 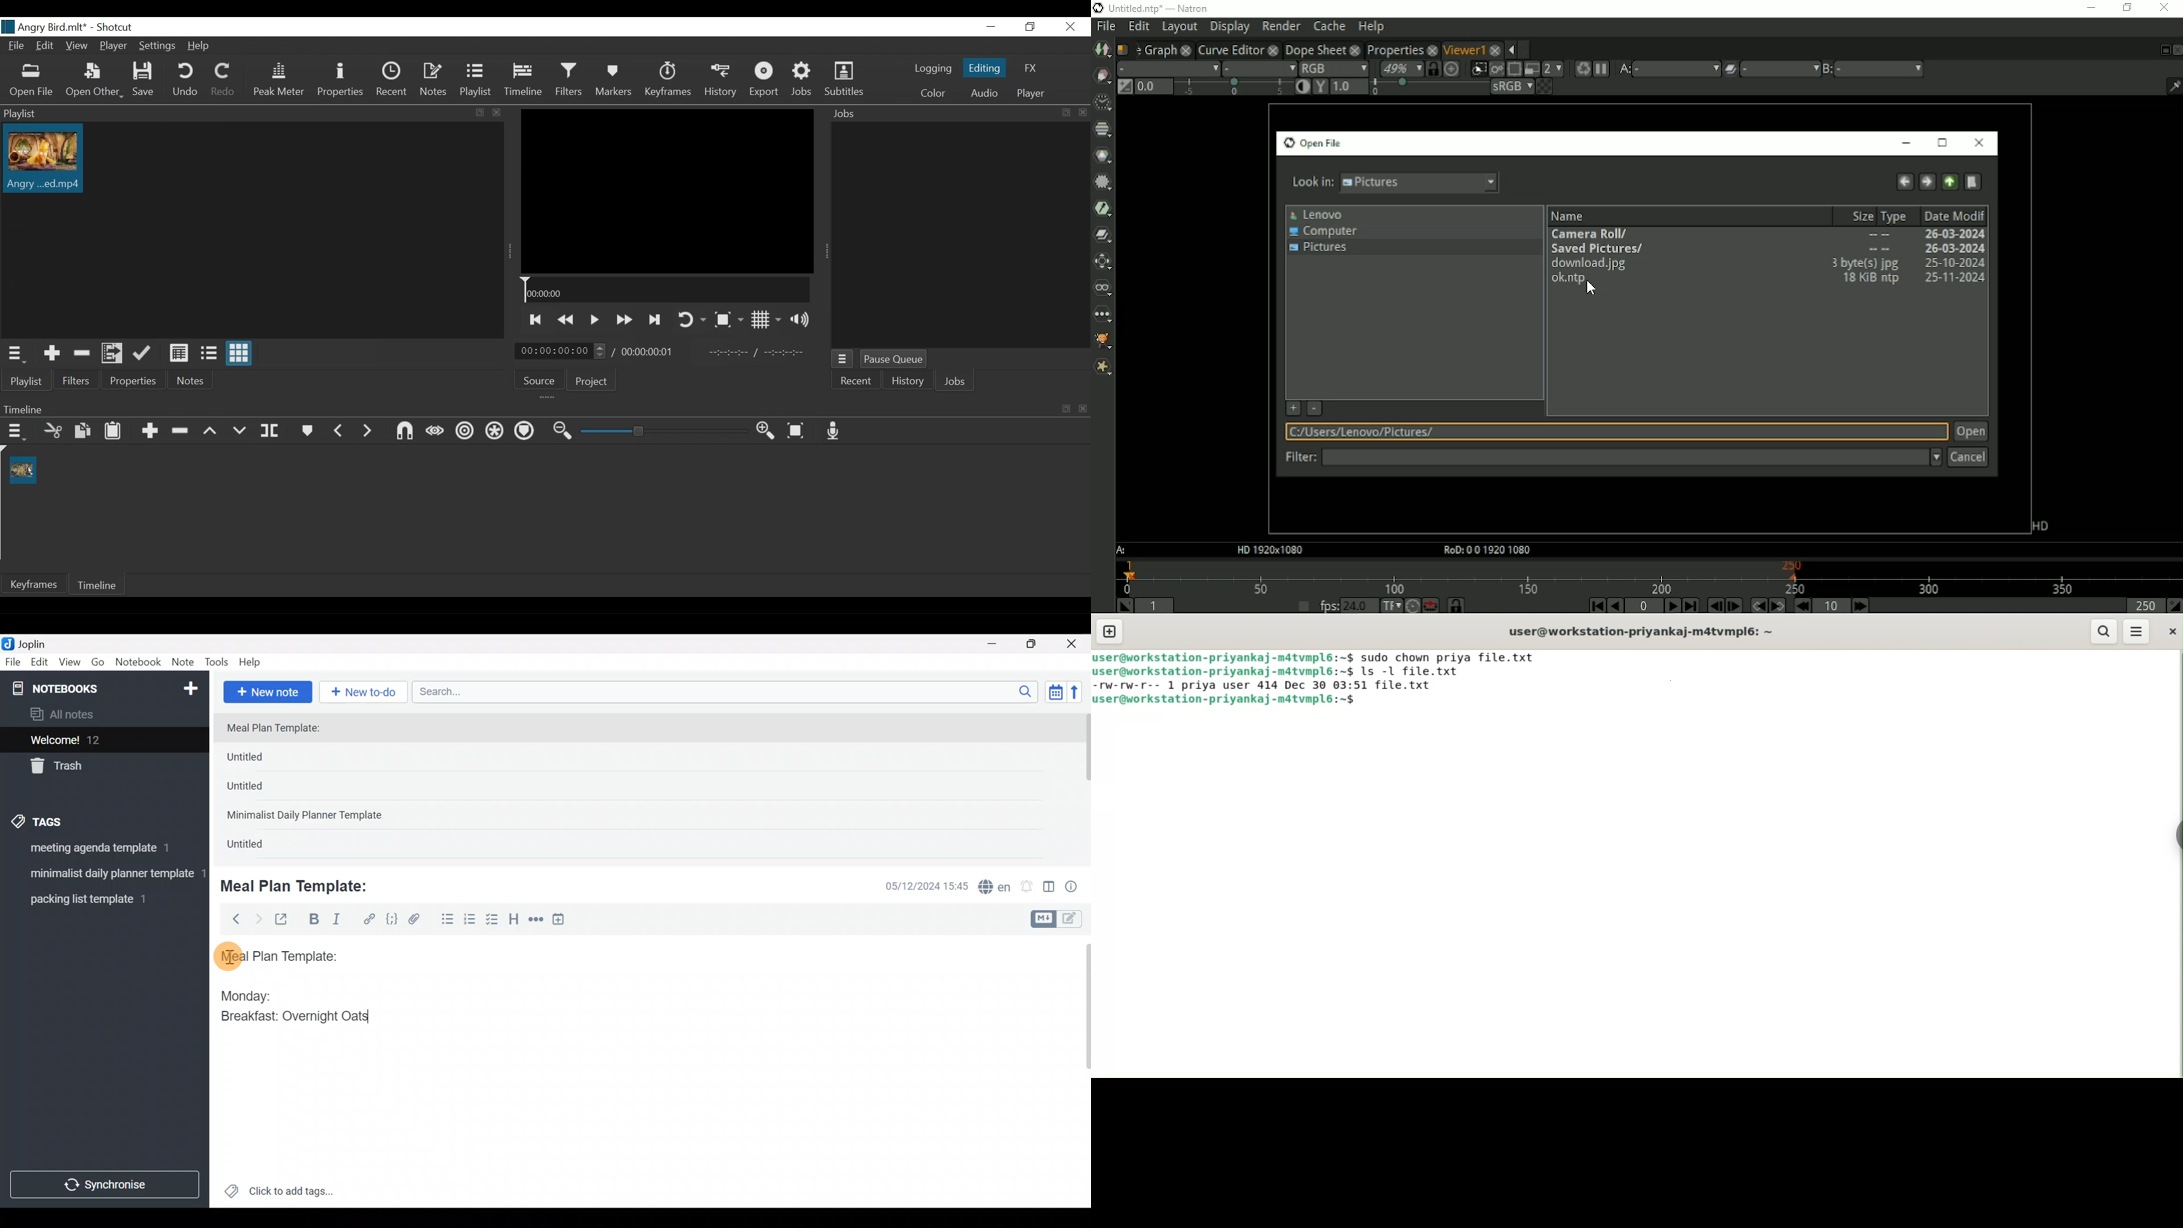 What do you see at coordinates (534, 321) in the screenshot?
I see `Skip to the next point` at bounding box center [534, 321].